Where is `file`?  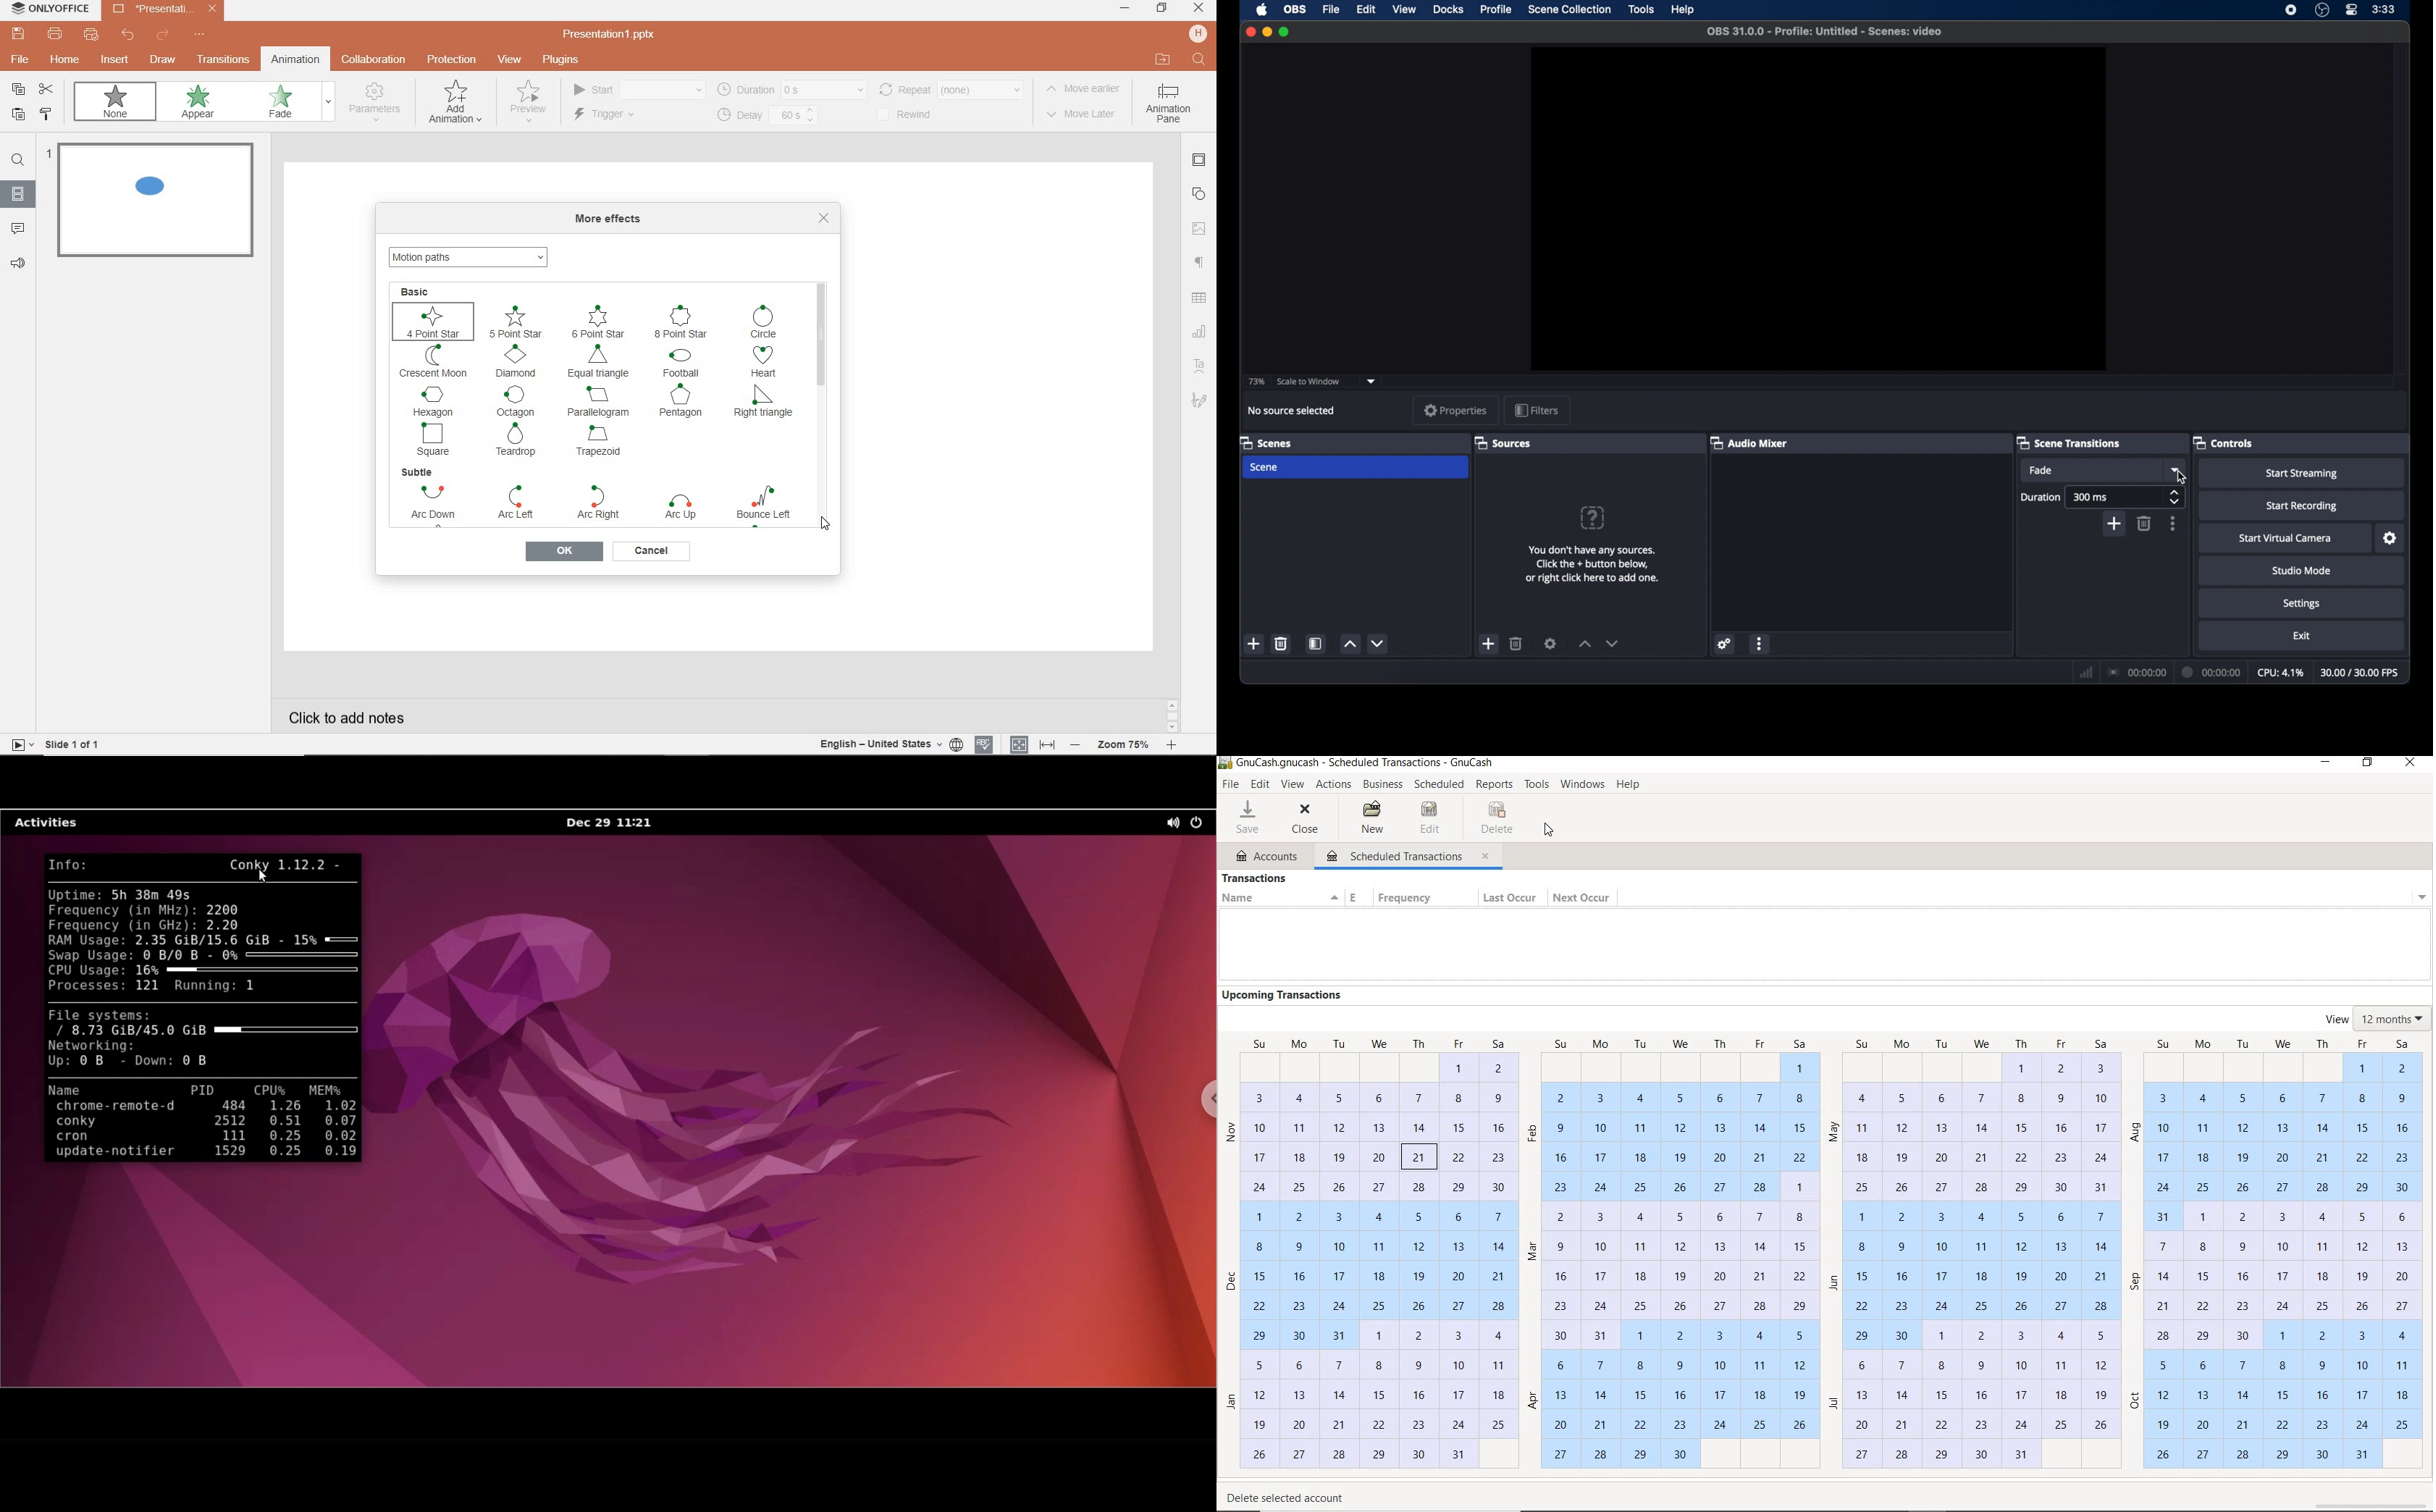
file is located at coordinates (1332, 9).